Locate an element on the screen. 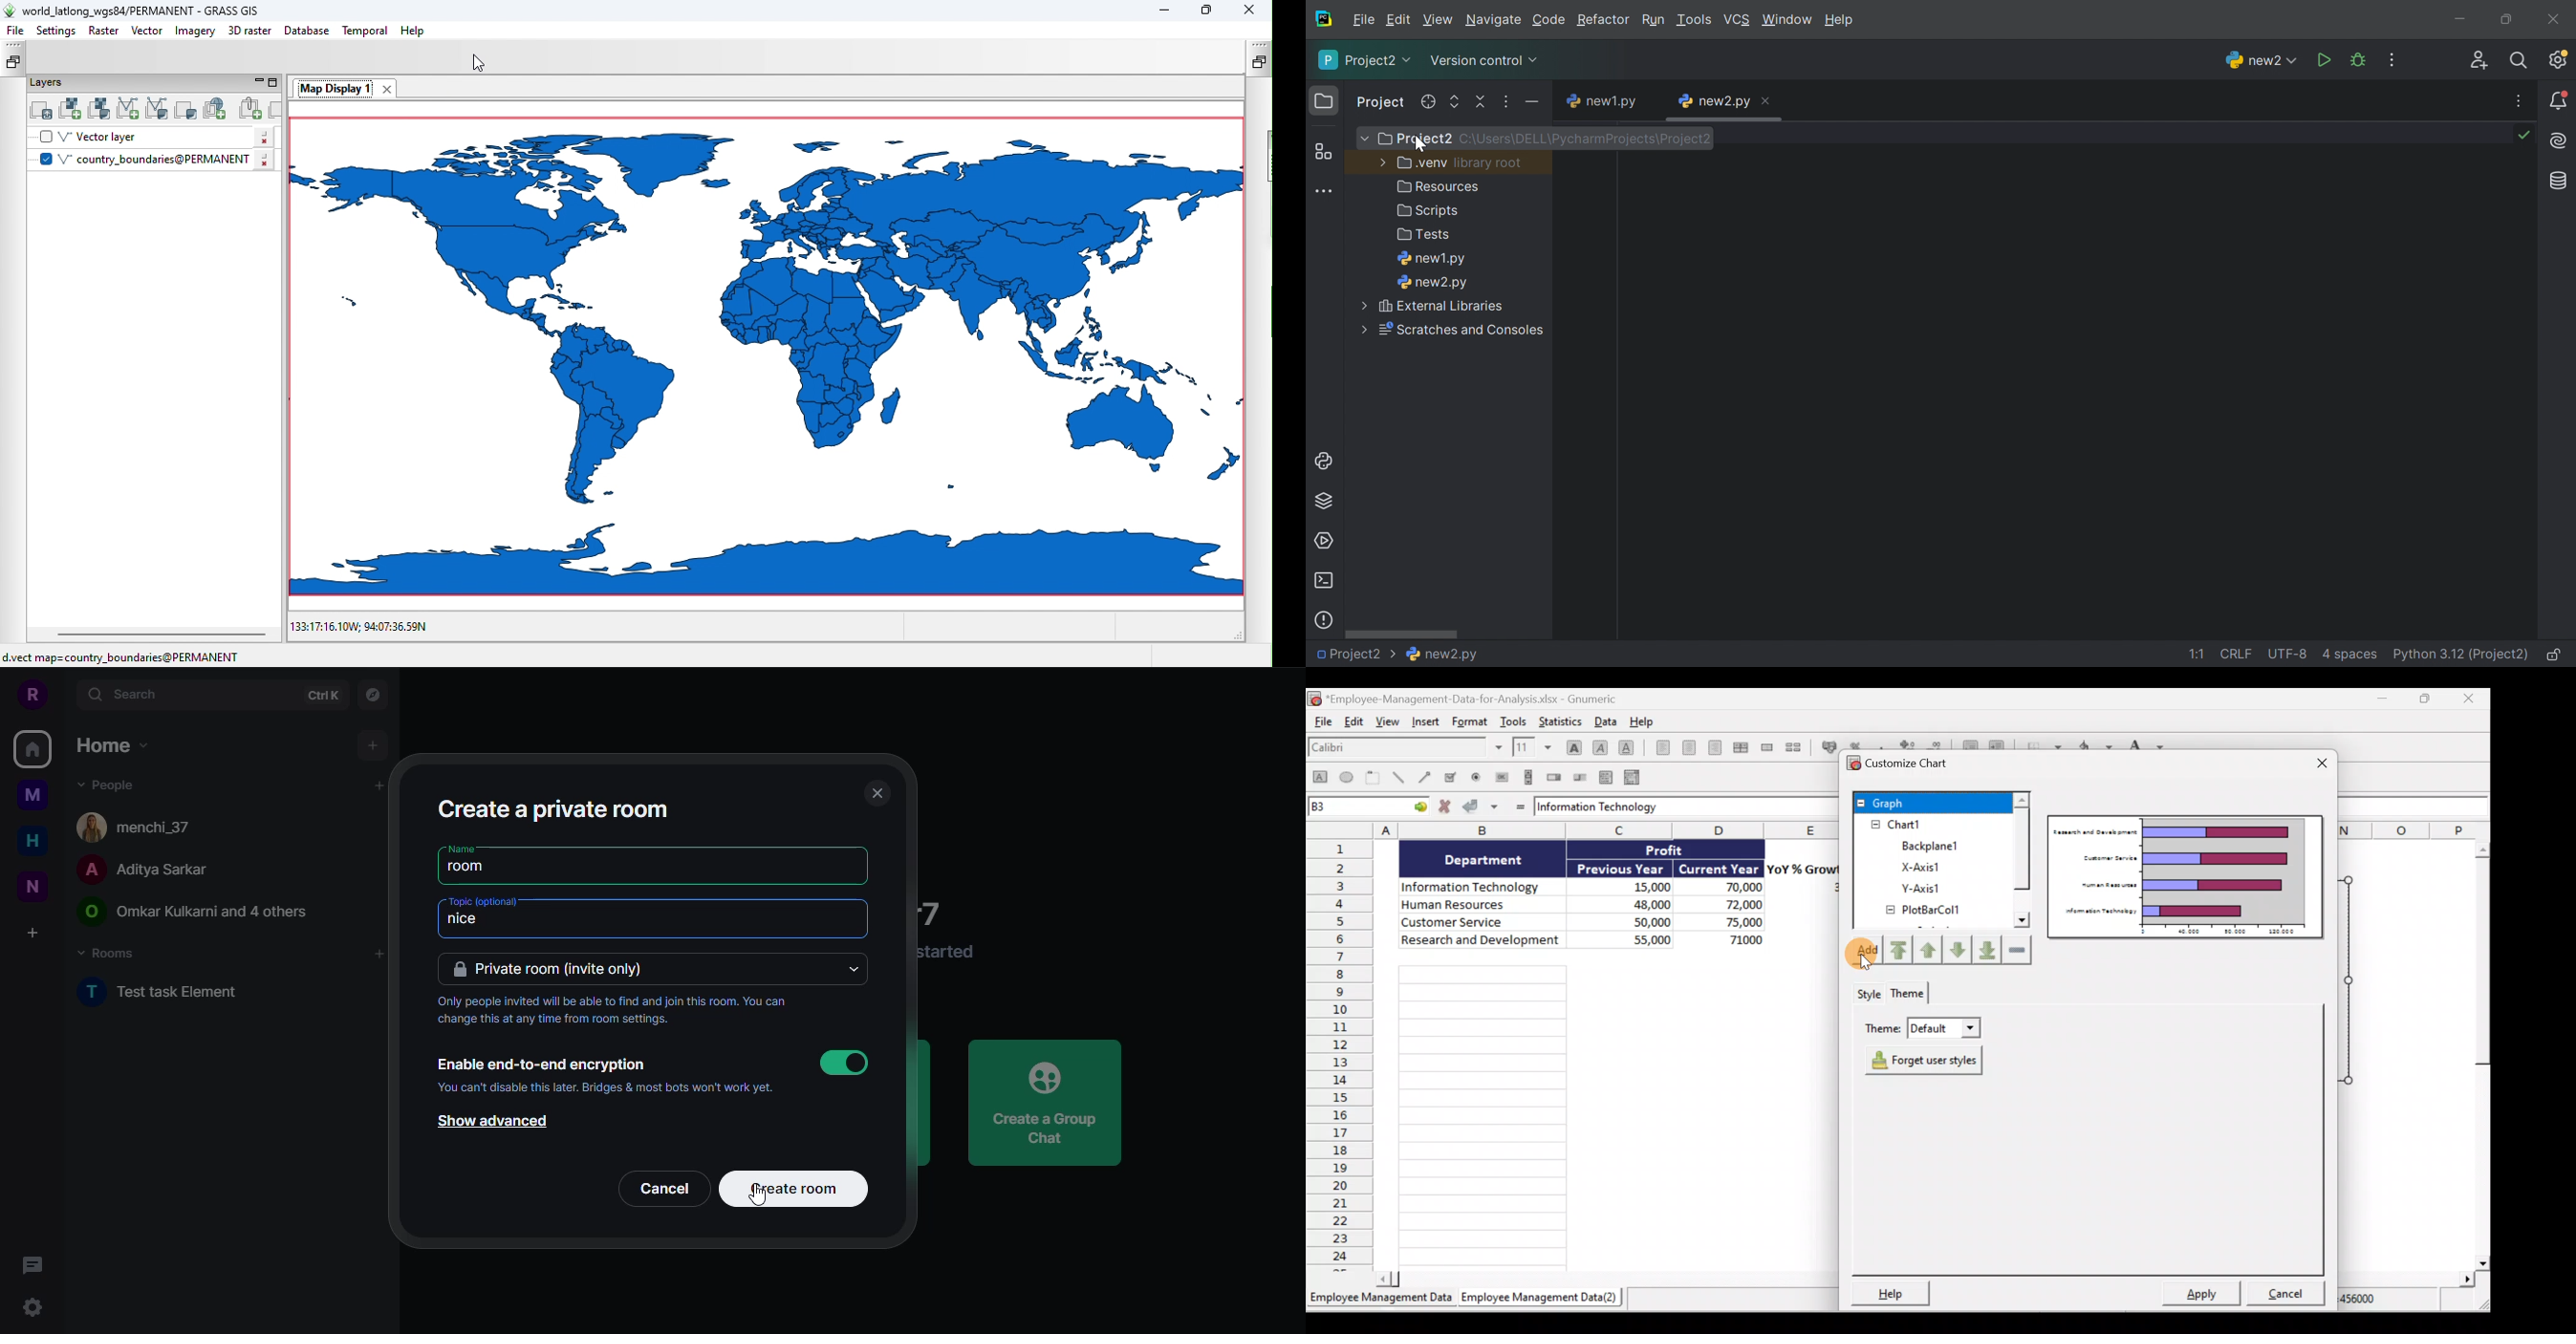 This screenshot has width=2576, height=1344. Scroll bar is located at coordinates (2478, 1052).